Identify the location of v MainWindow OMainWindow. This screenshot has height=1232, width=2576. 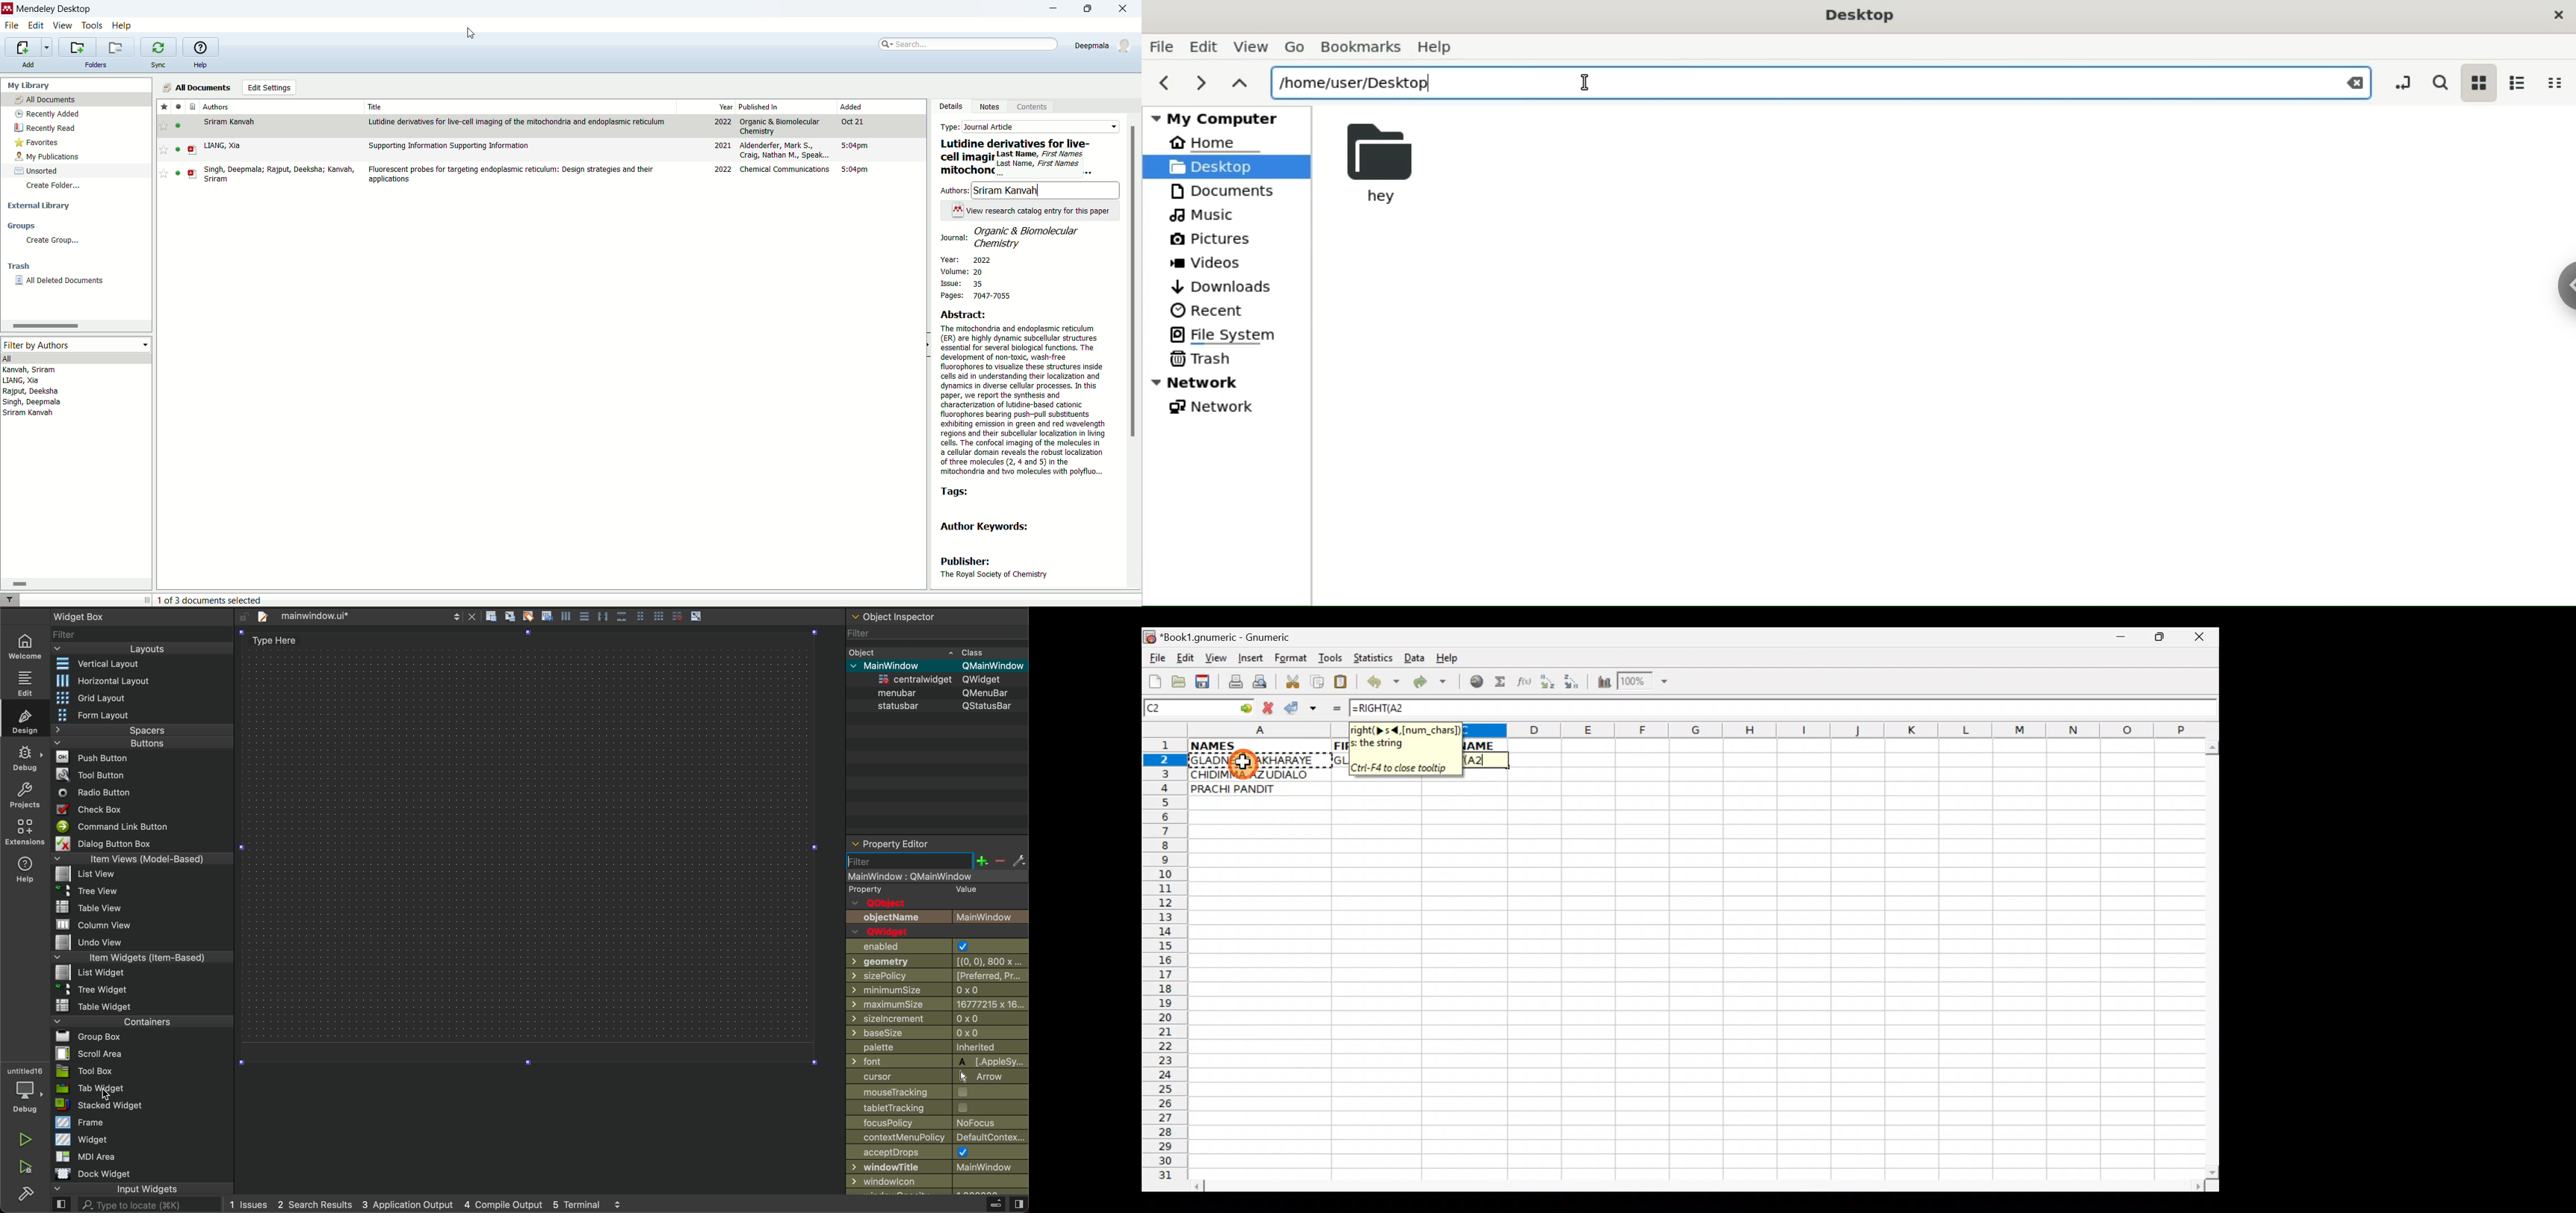
(938, 665).